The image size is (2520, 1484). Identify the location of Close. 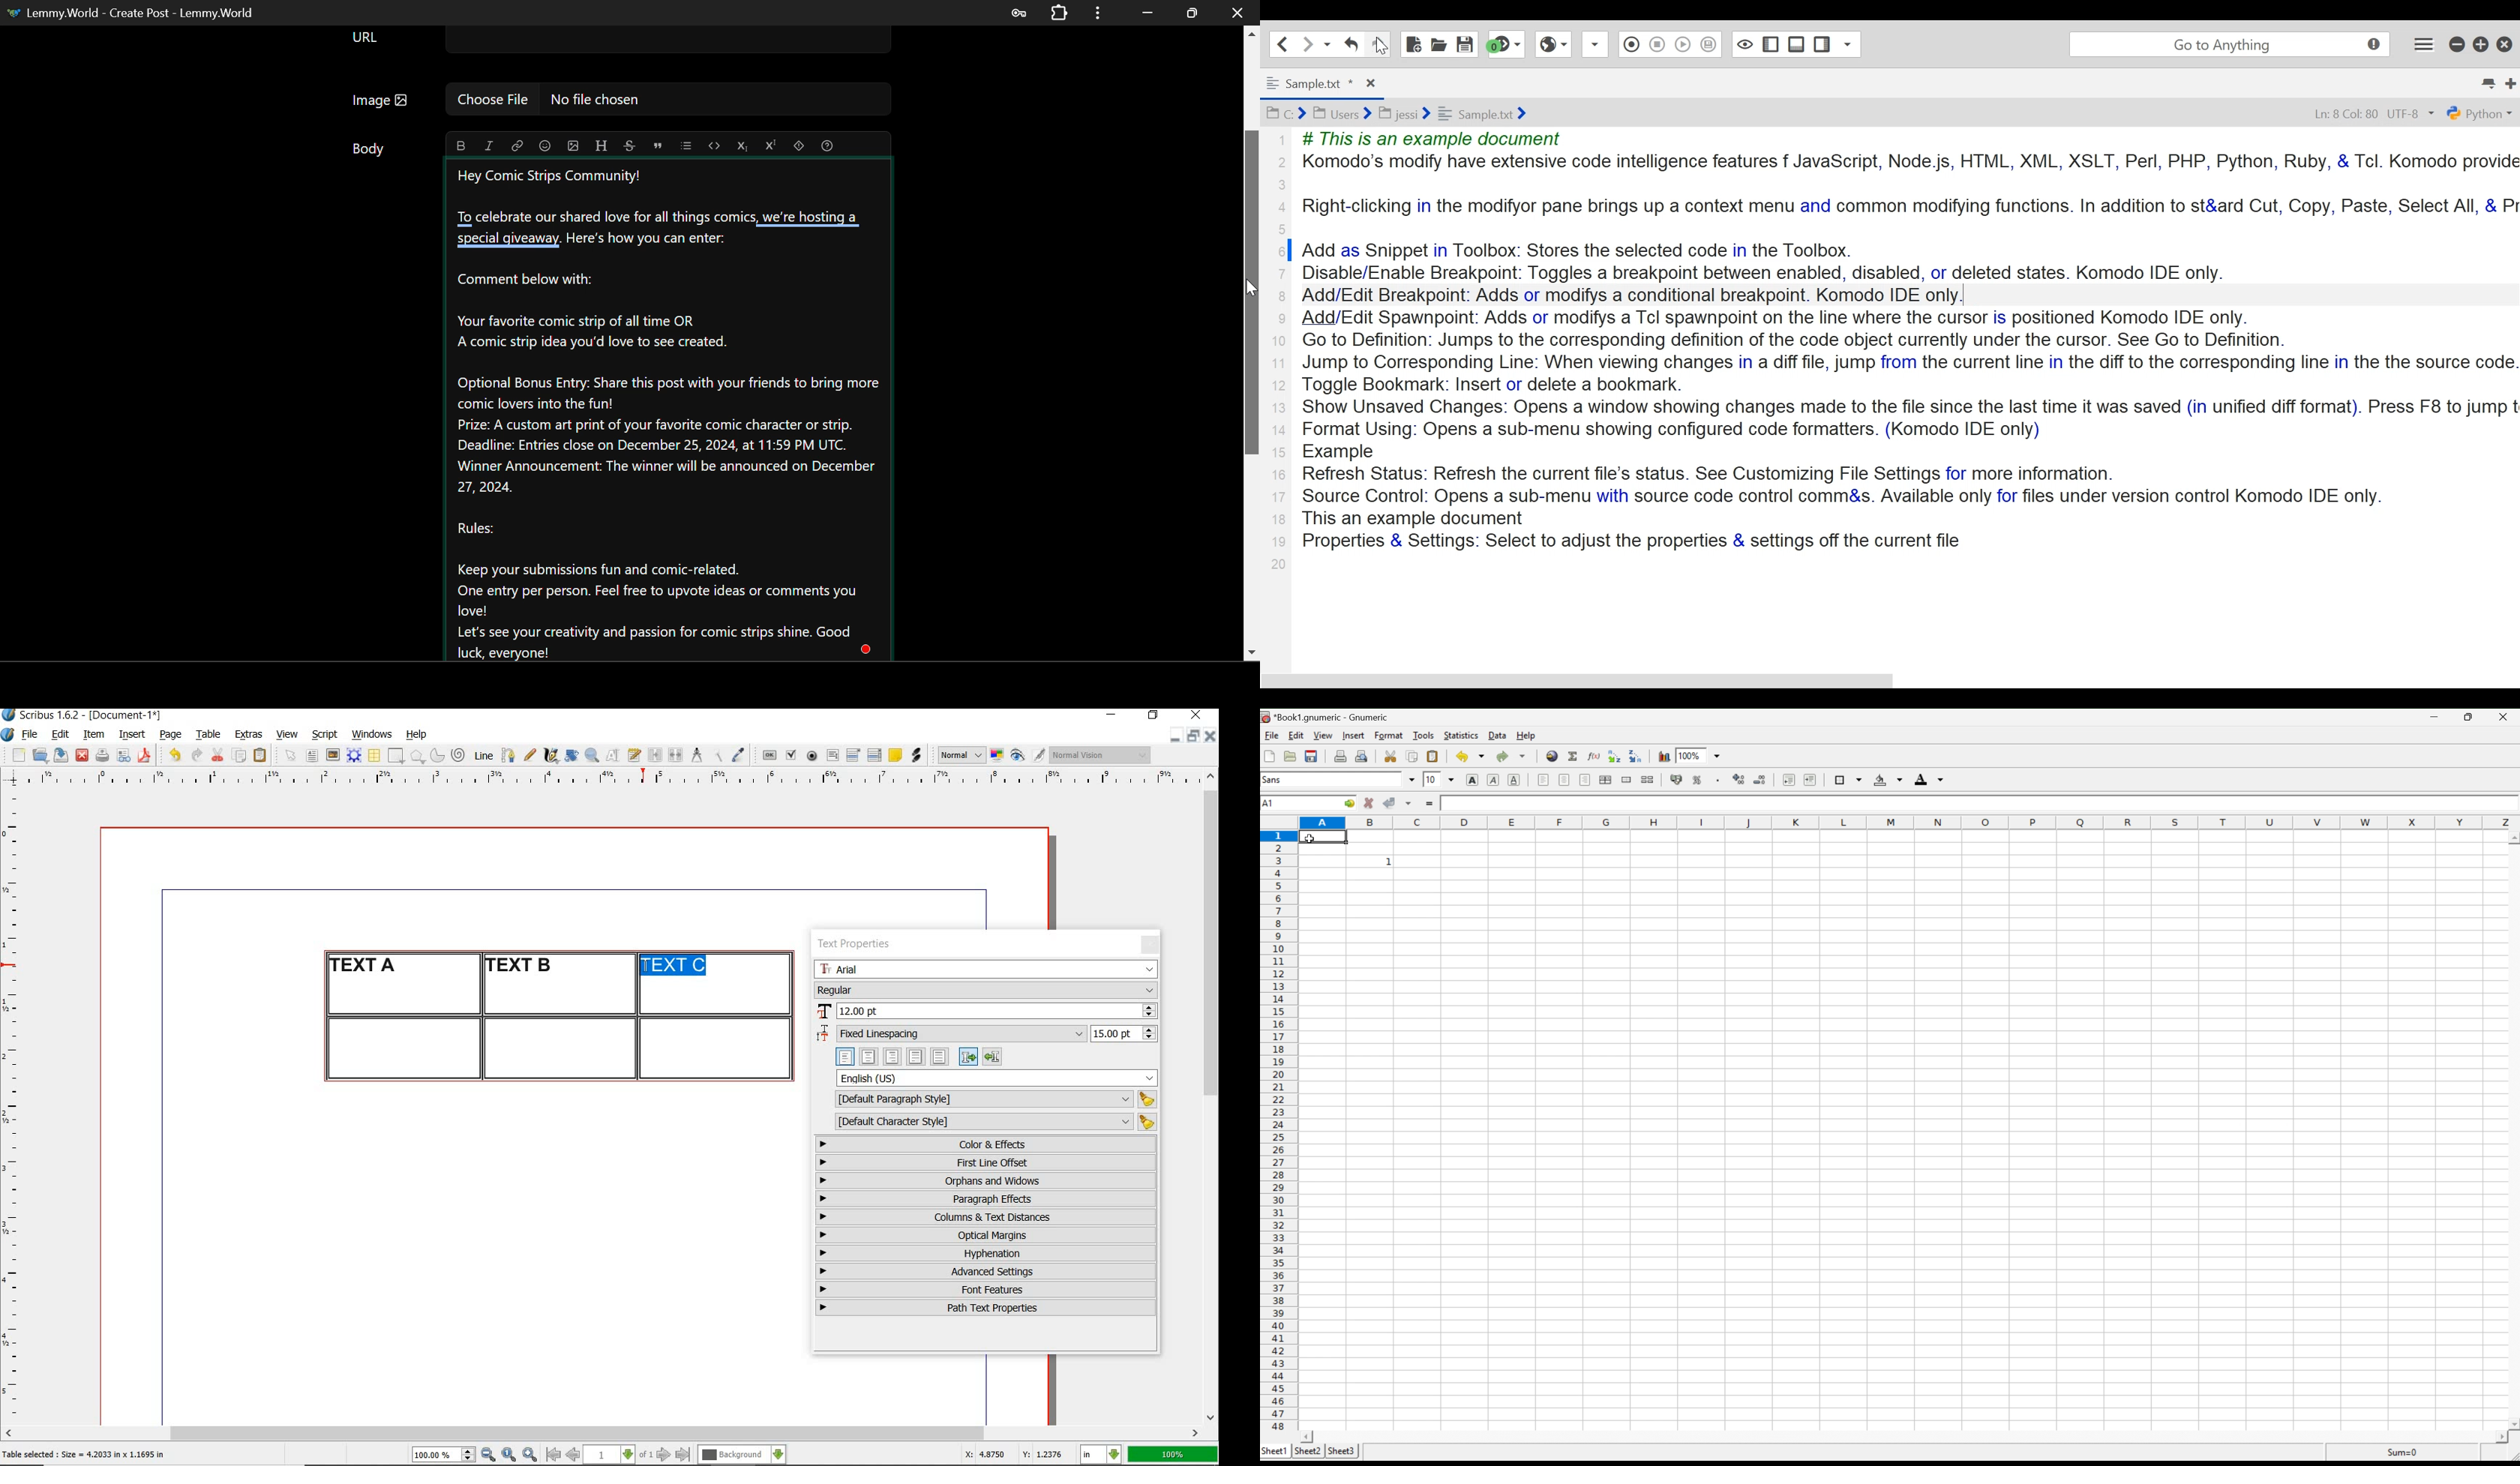
(1370, 83).